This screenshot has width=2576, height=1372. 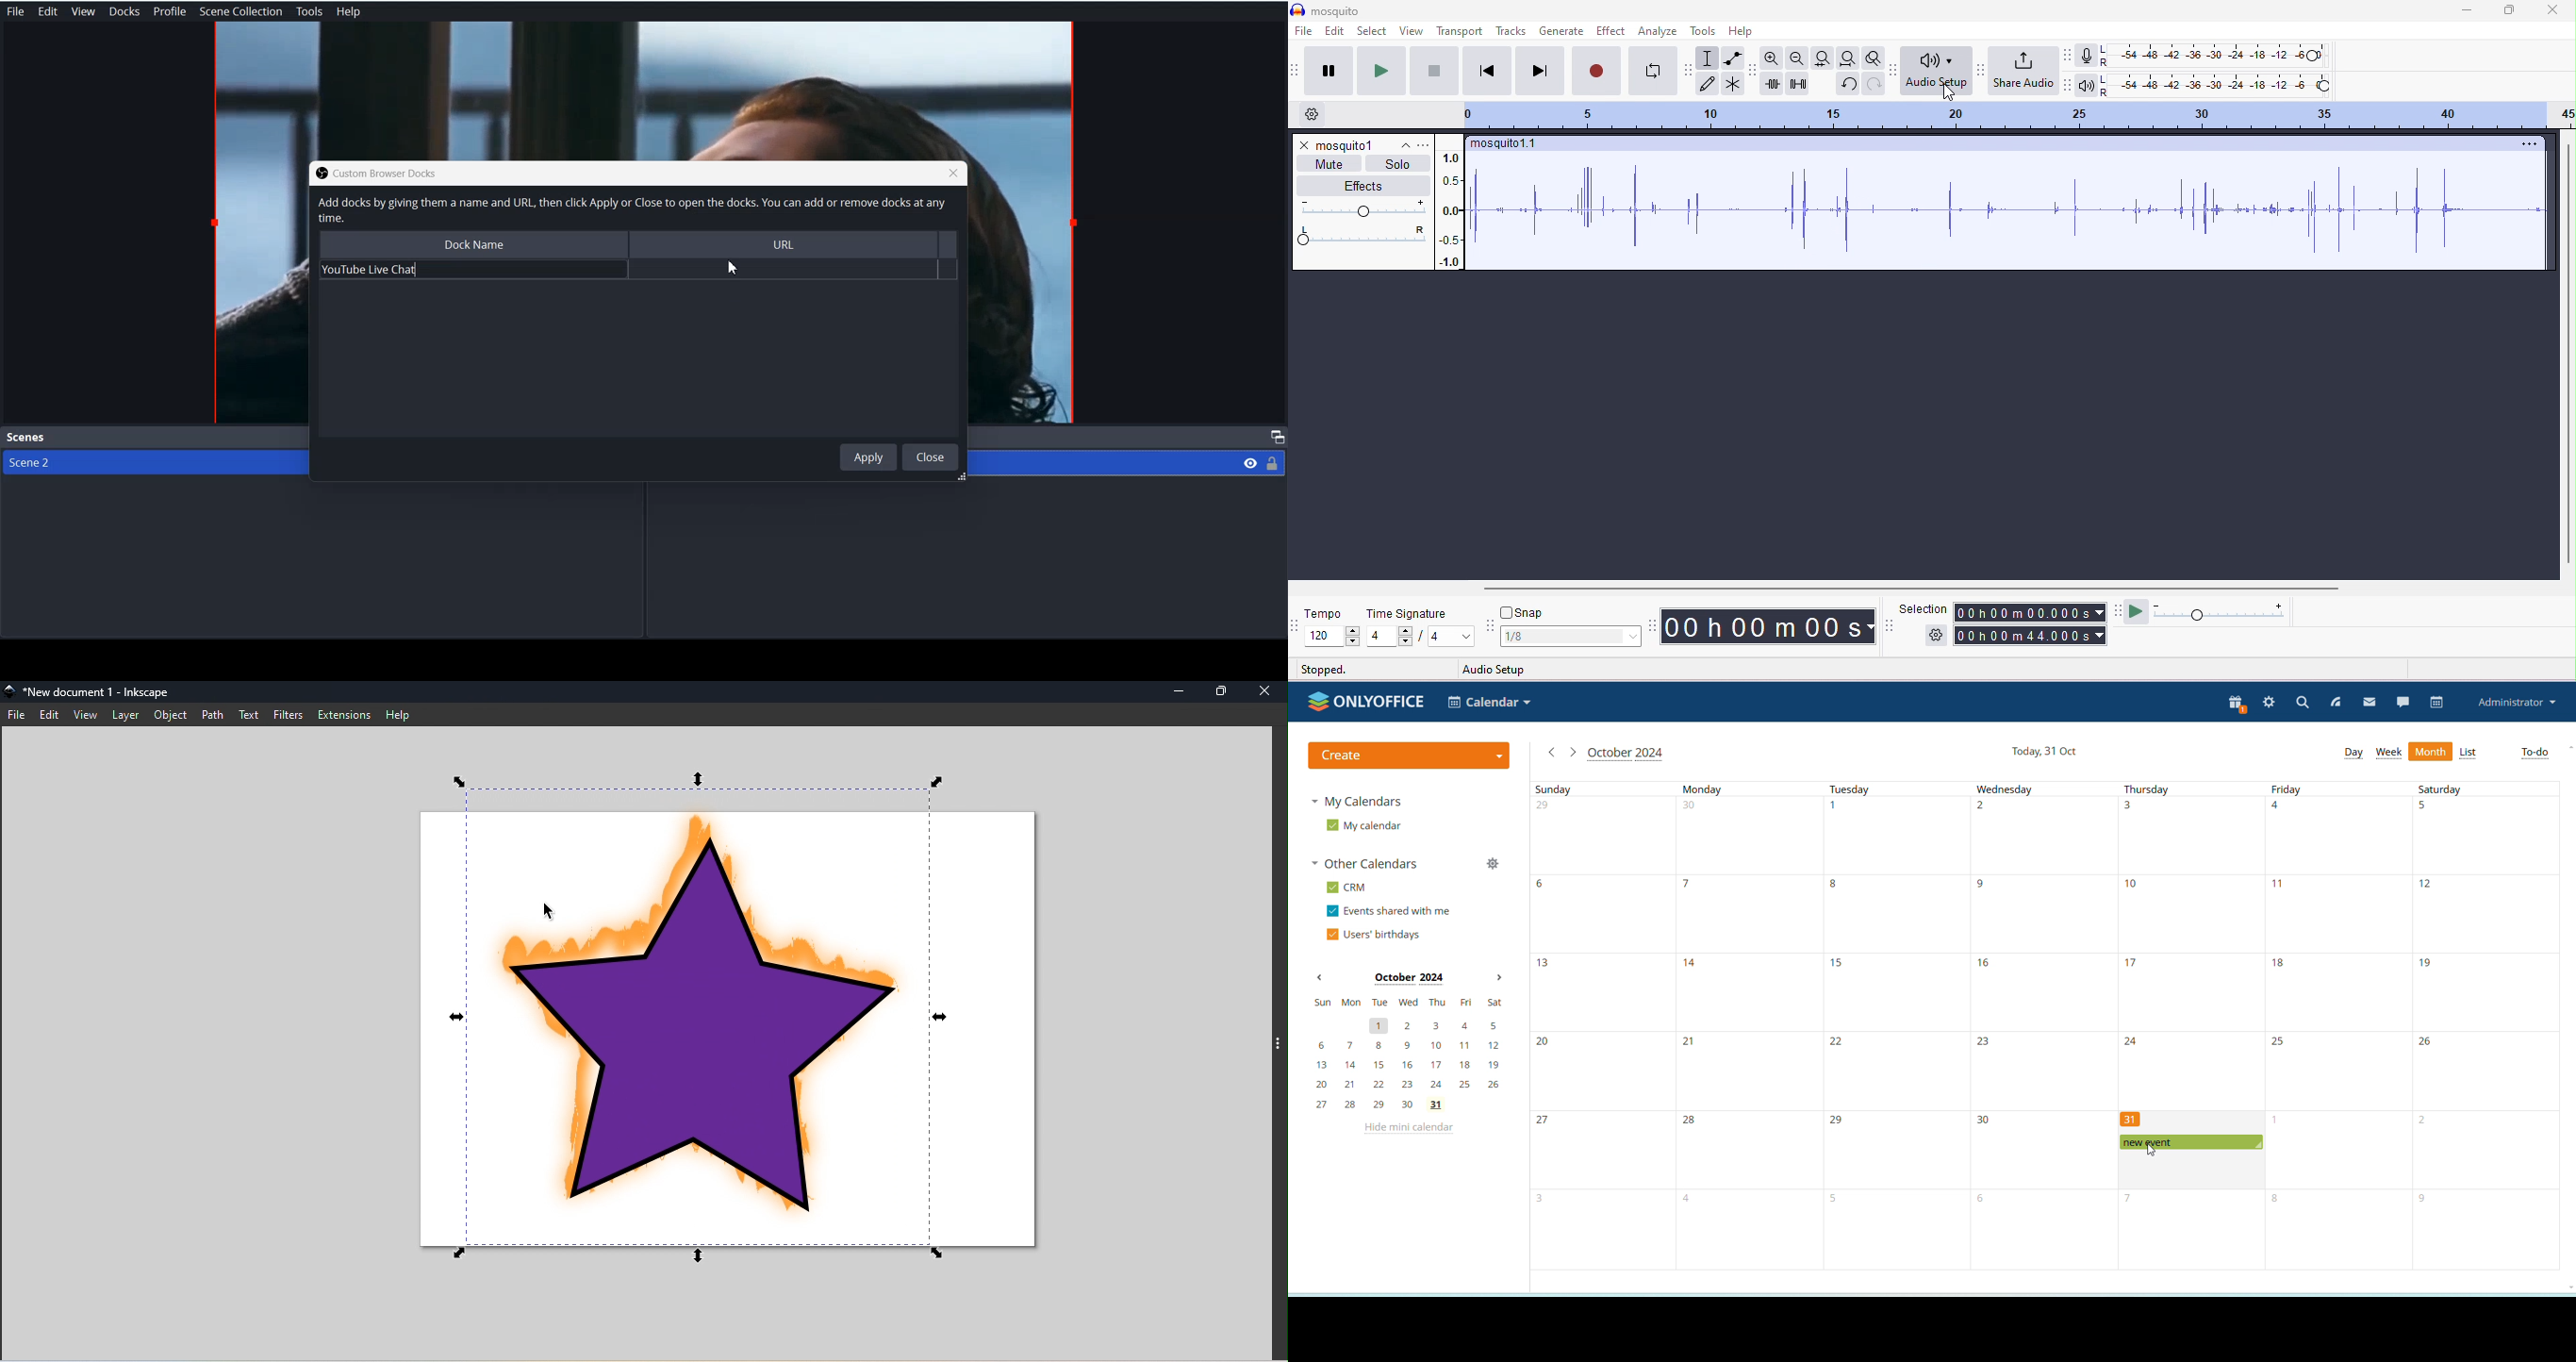 What do you see at coordinates (309, 12) in the screenshot?
I see `Tools` at bounding box center [309, 12].